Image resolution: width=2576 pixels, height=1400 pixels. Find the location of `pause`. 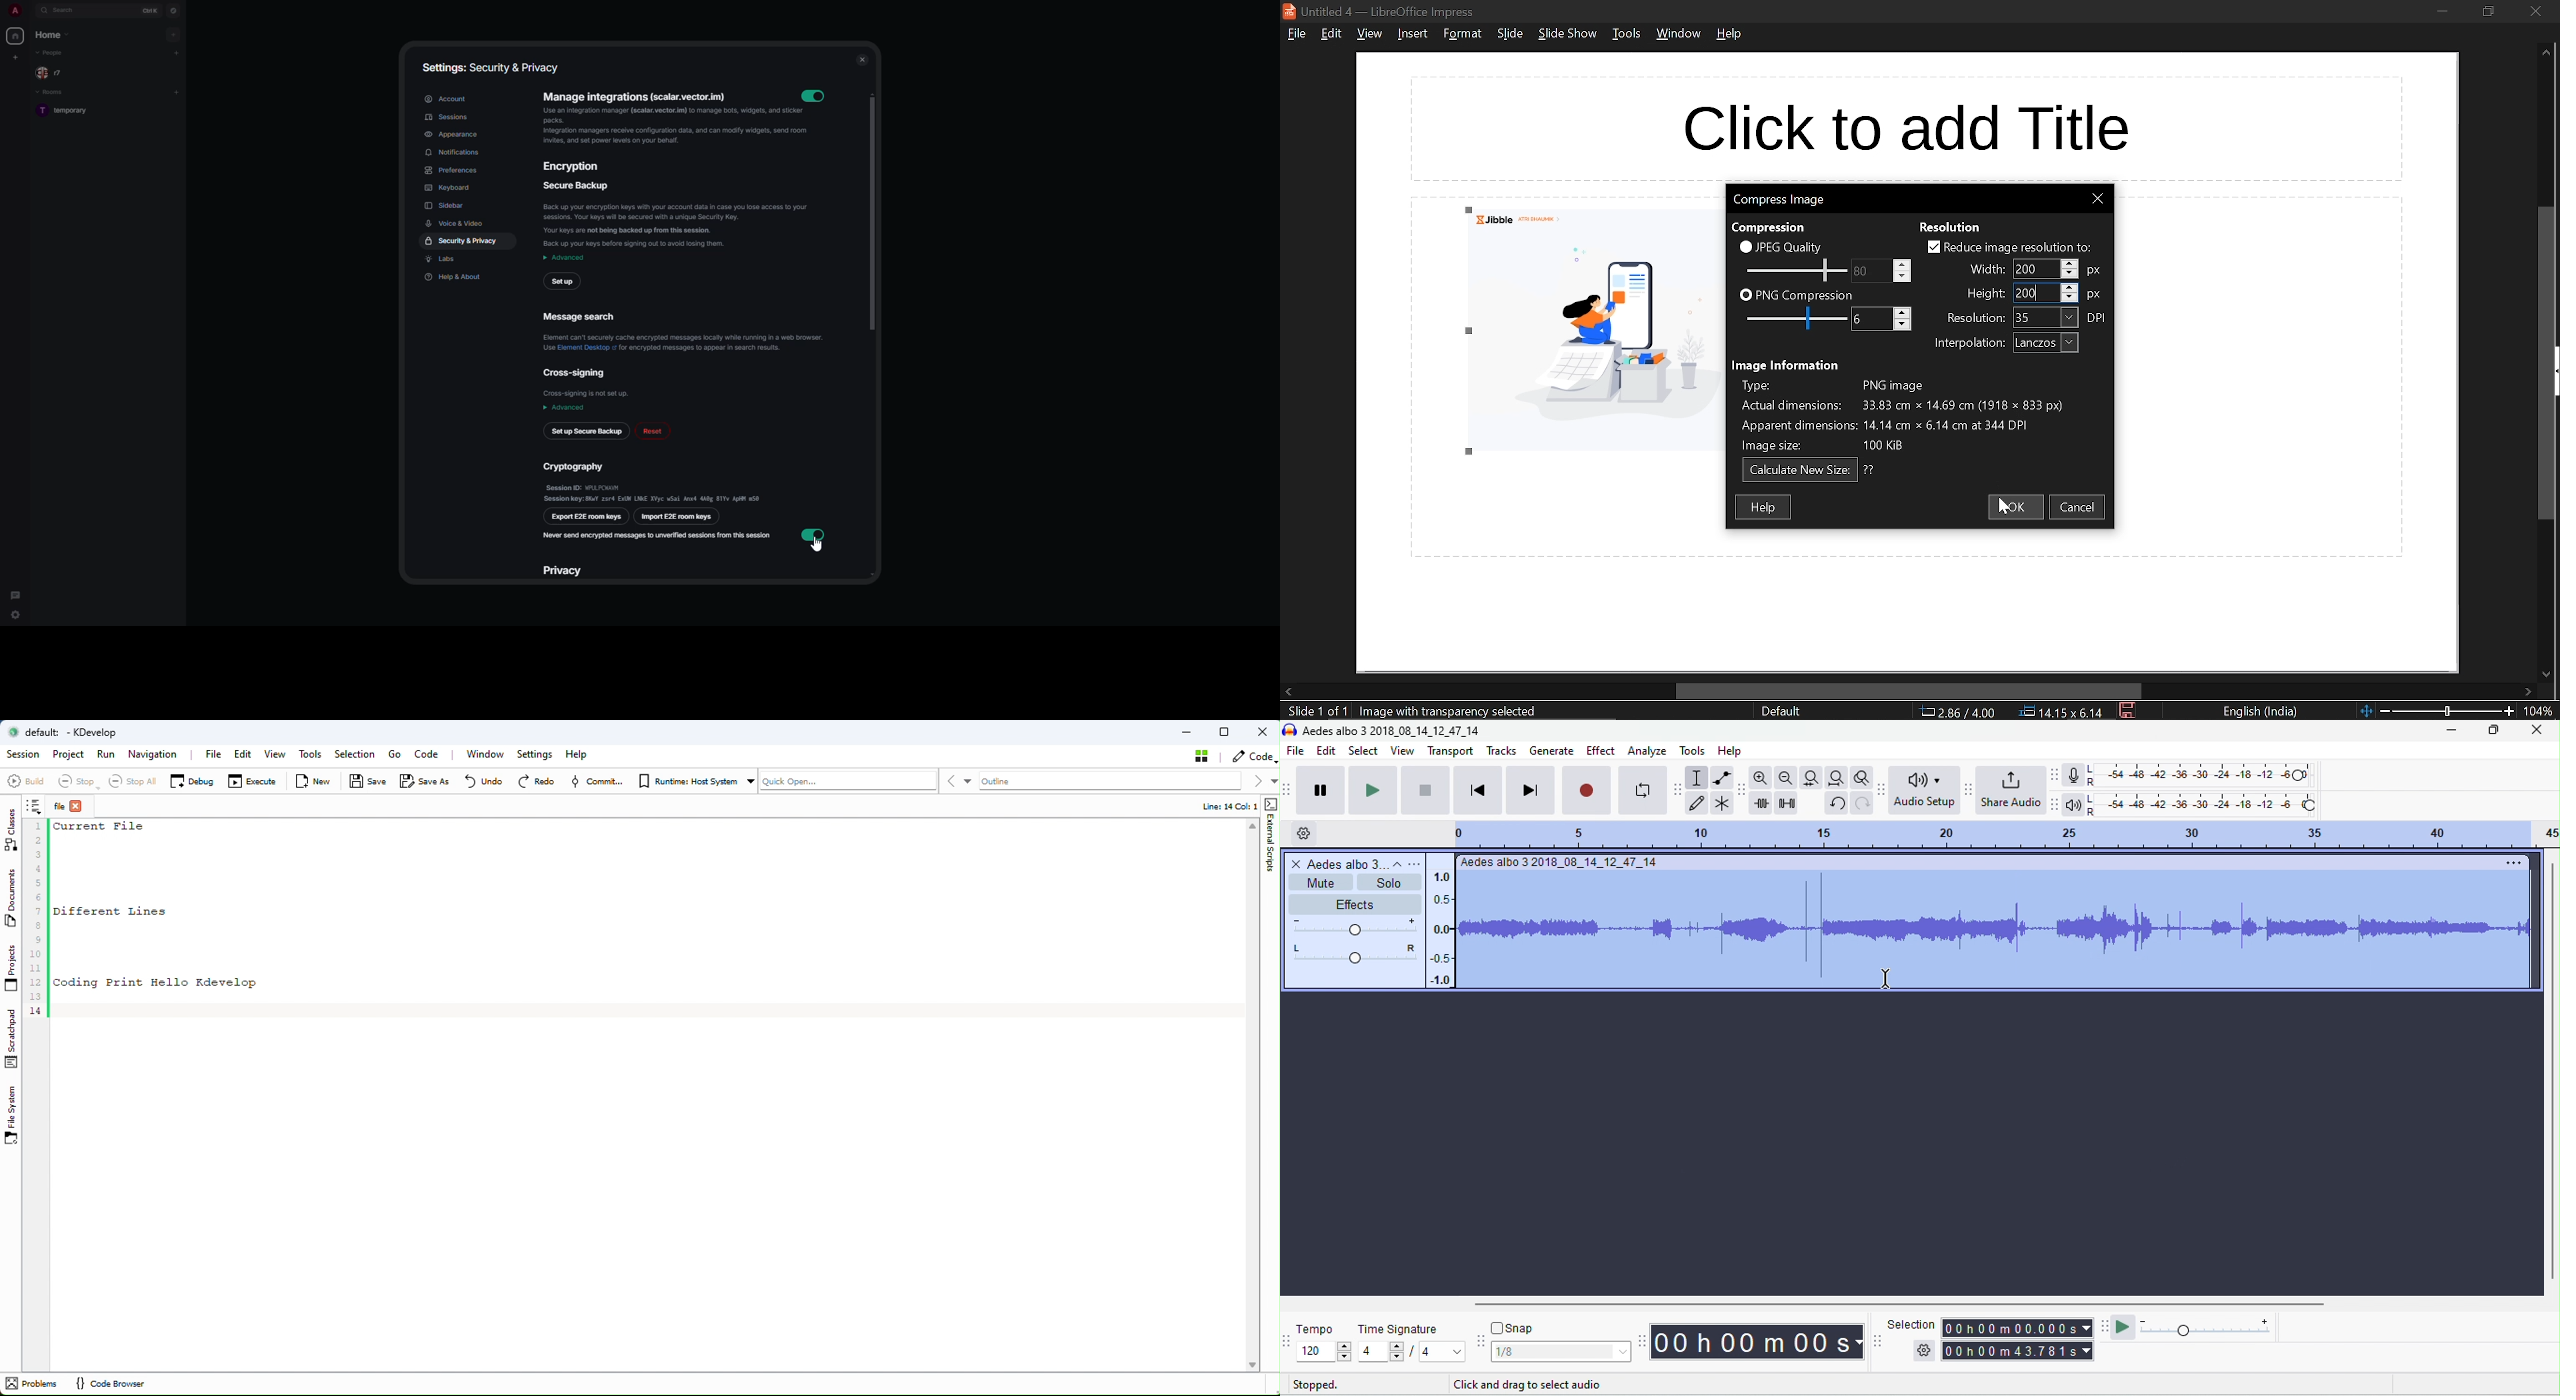

pause is located at coordinates (1318, 788).